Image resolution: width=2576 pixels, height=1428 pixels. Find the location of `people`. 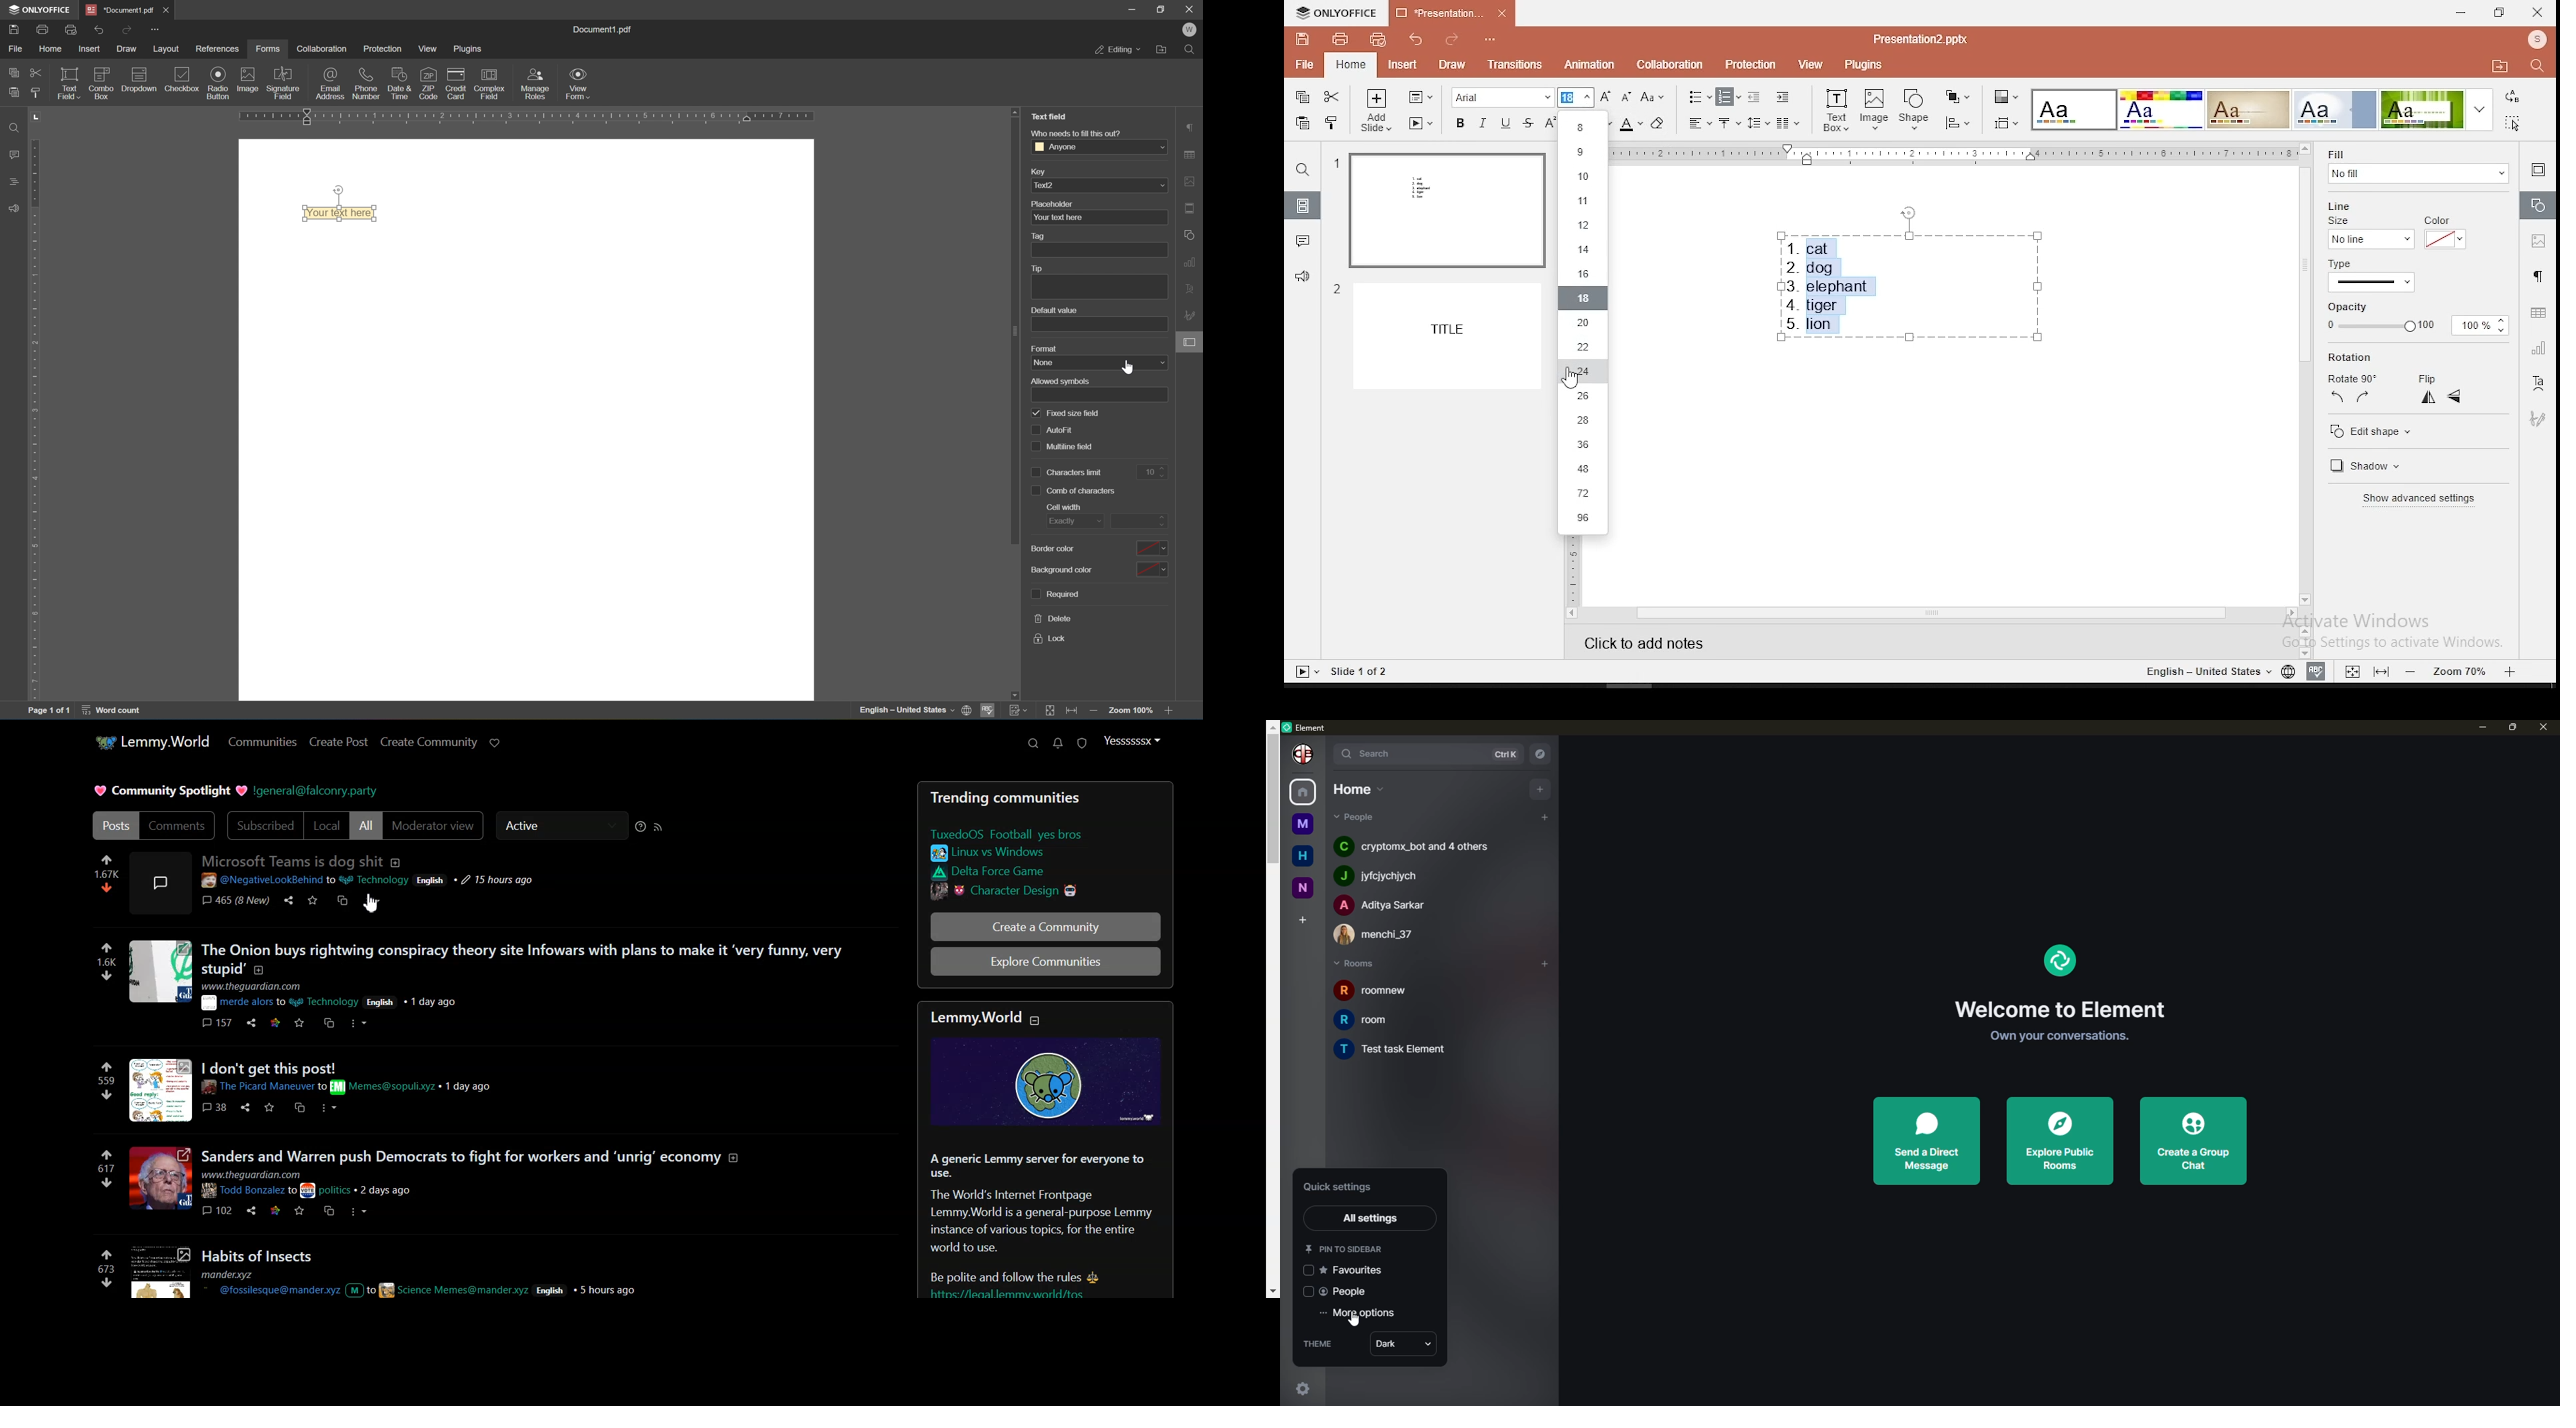

people is located at coordinates (1386, 933).